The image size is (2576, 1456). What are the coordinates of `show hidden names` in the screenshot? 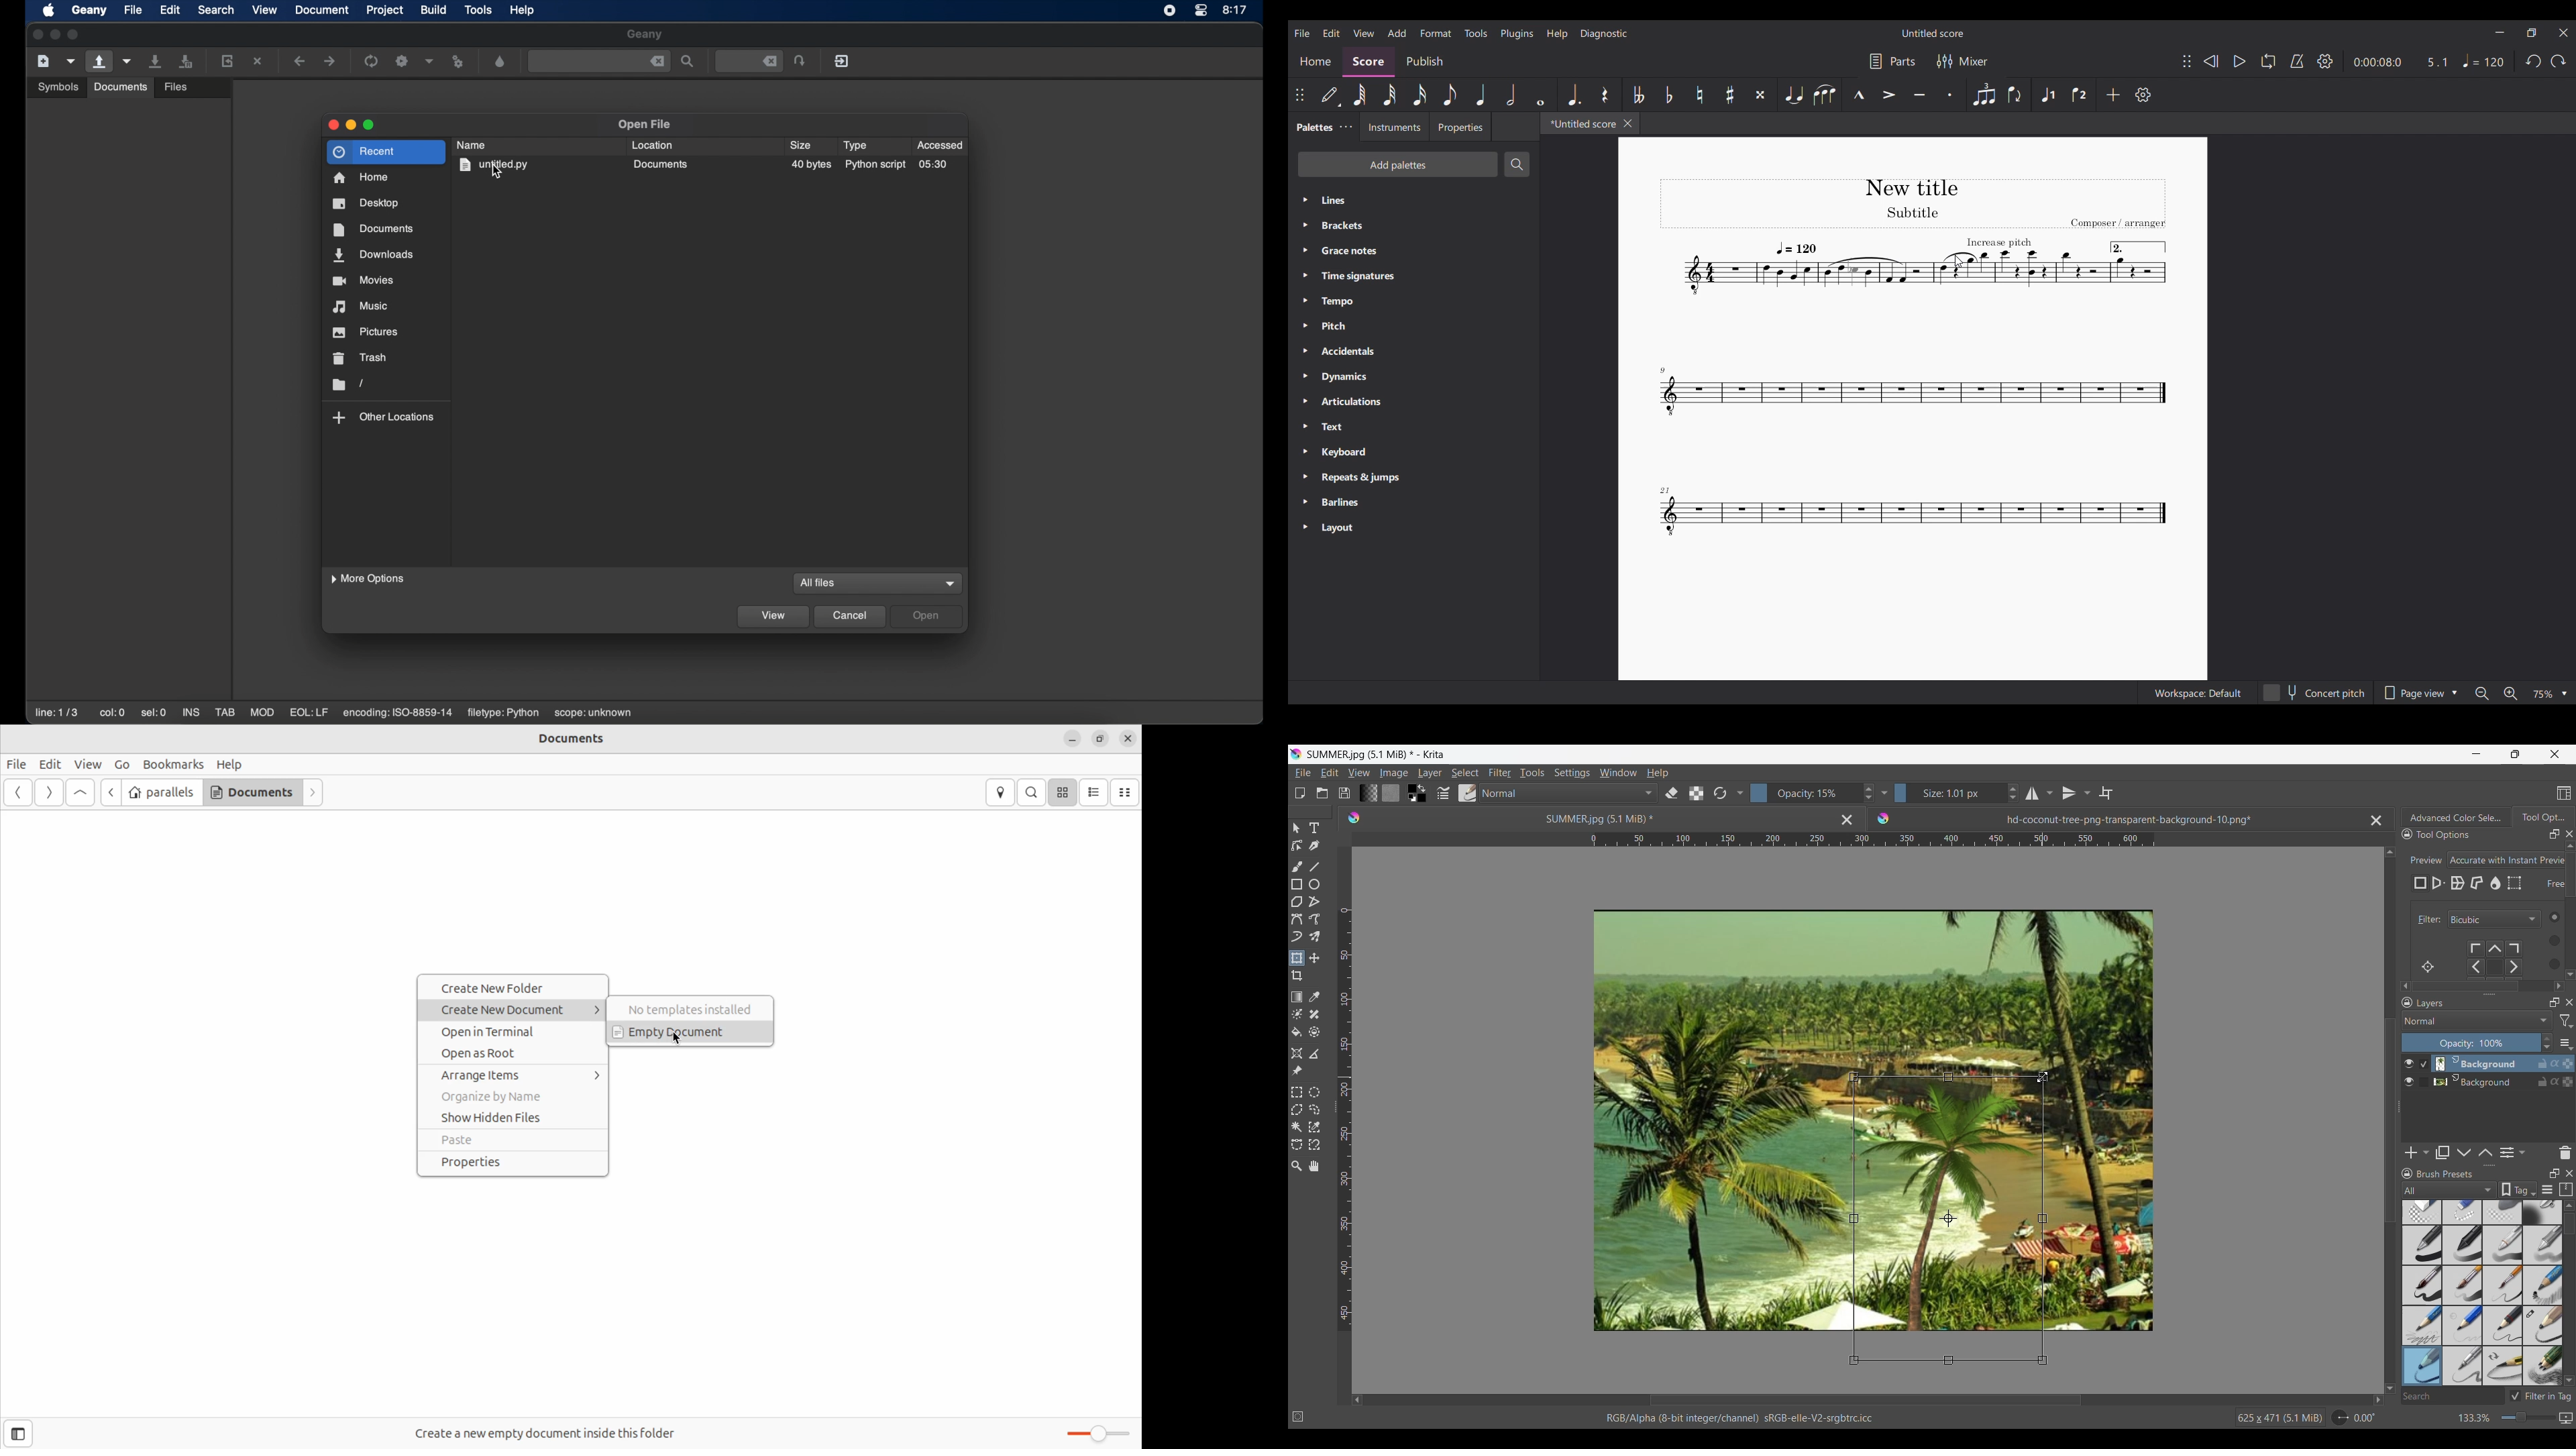 It's located at (514, 1118).